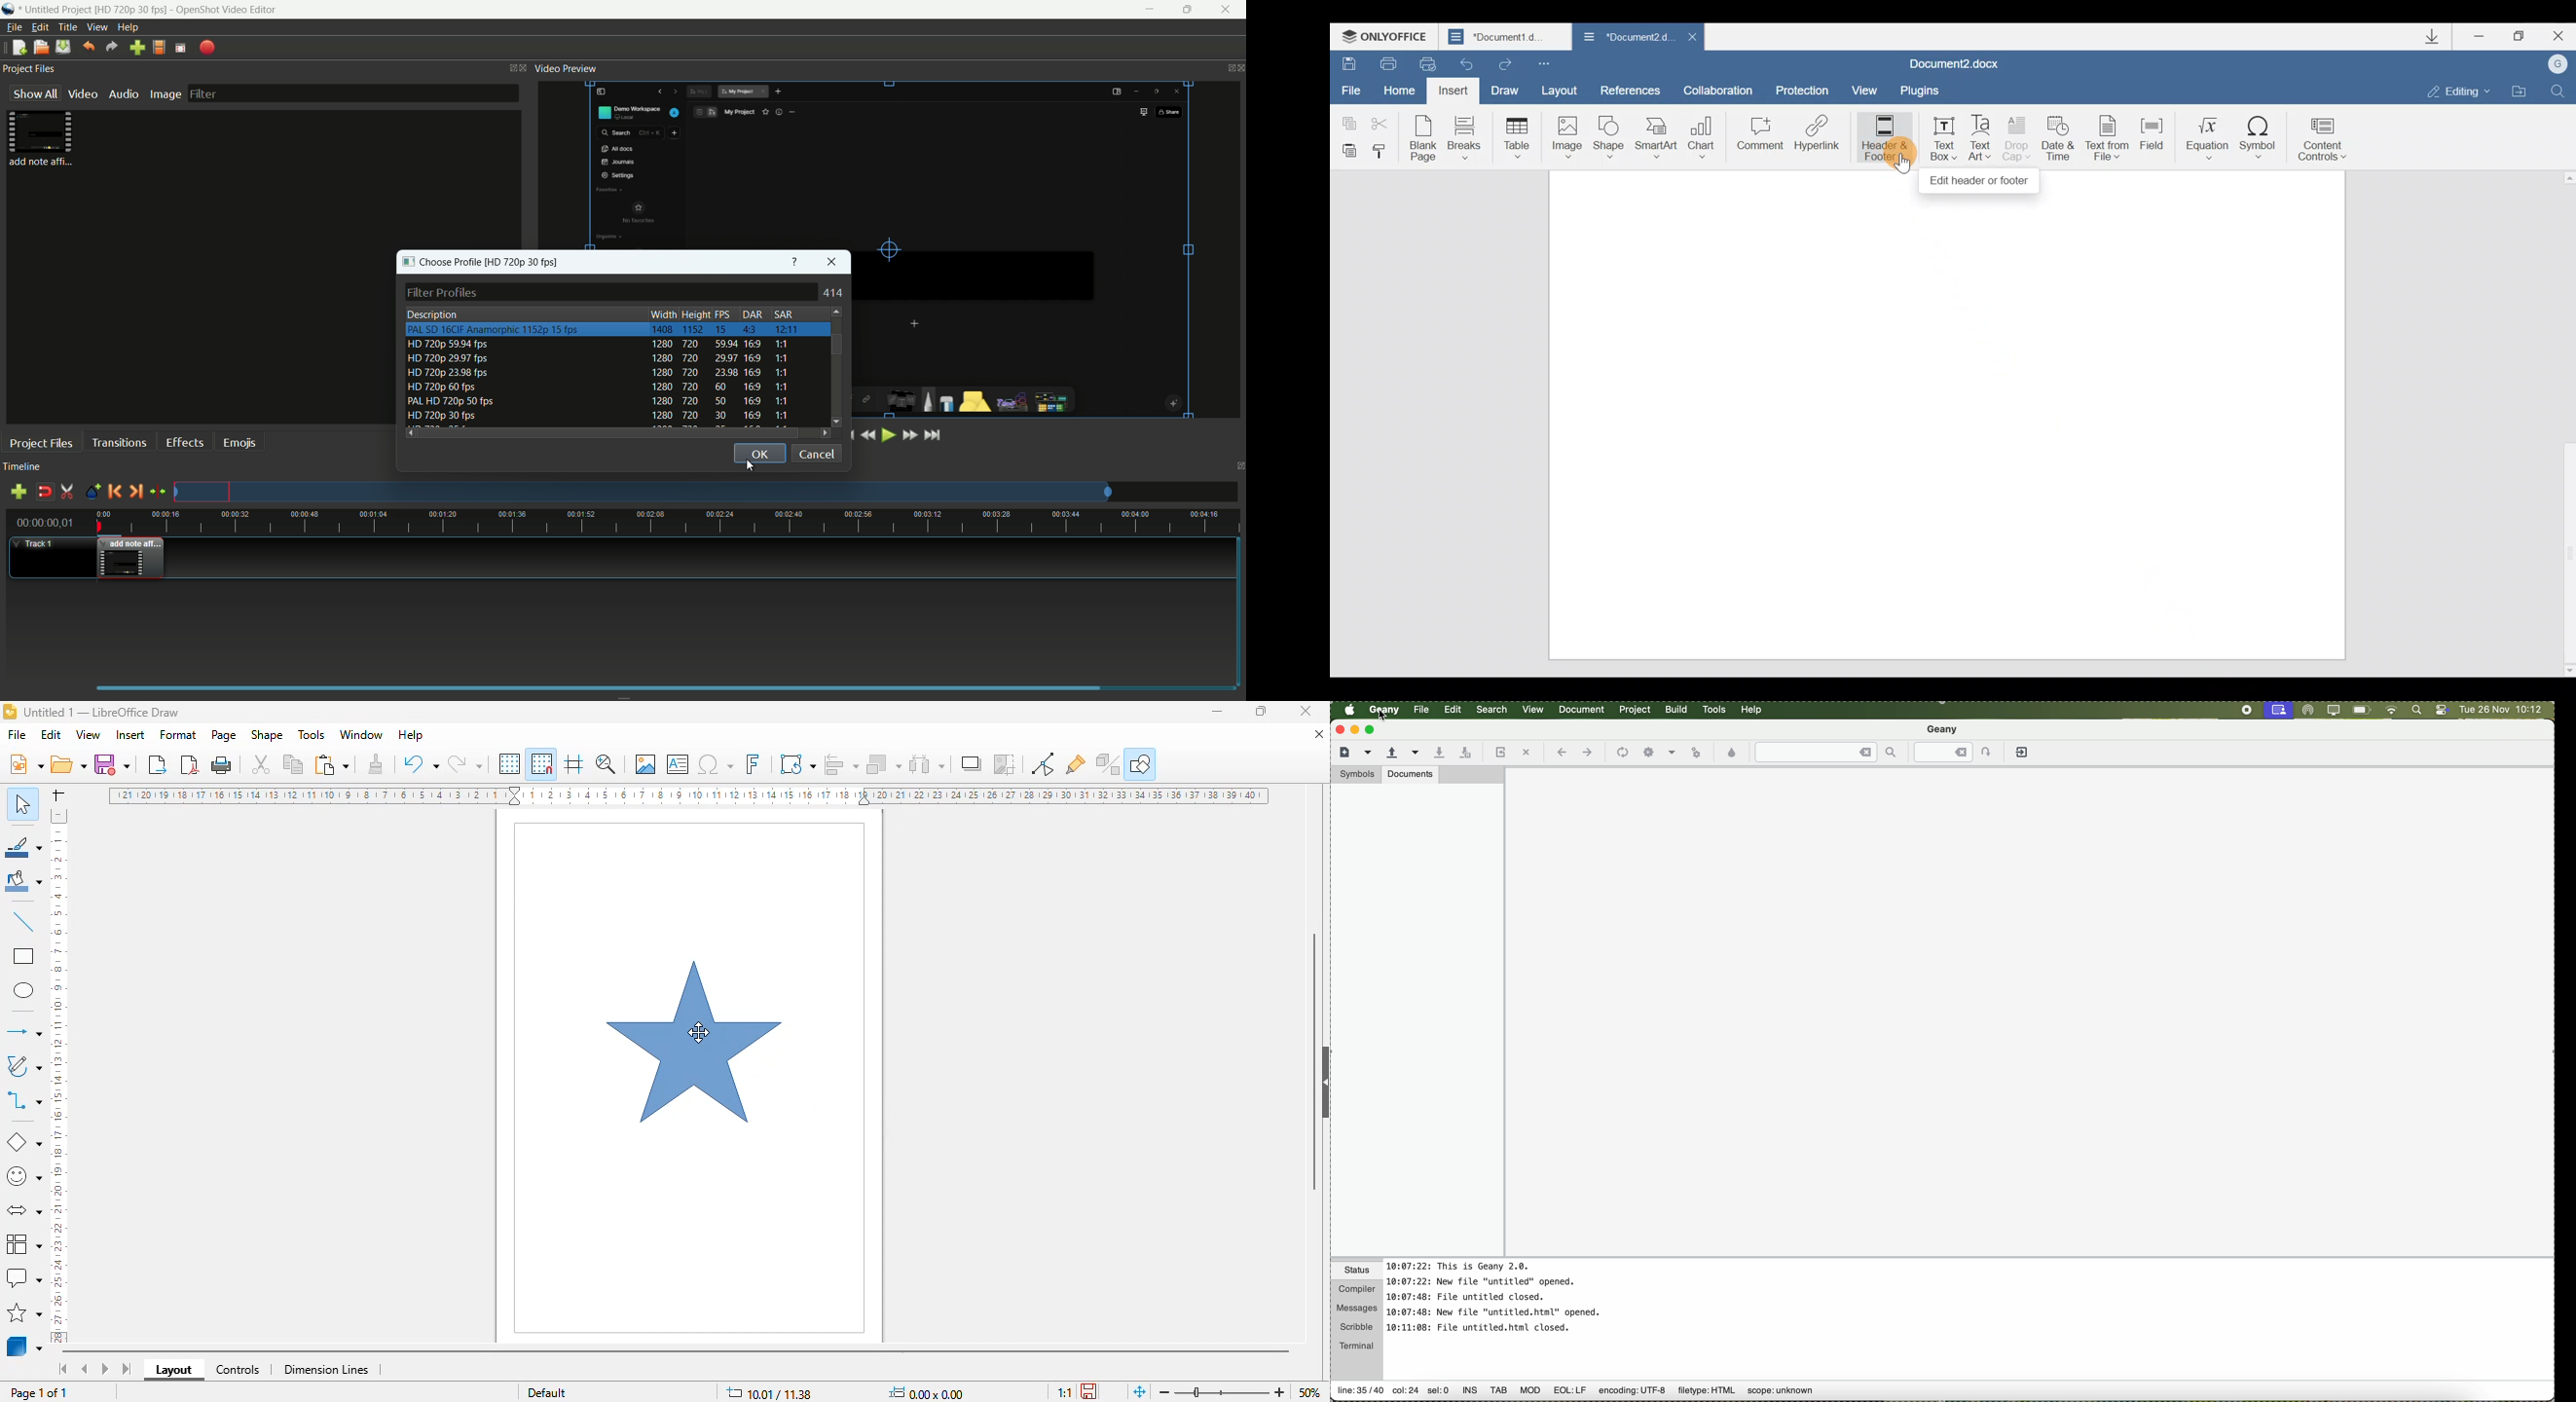  I want to click on File, so click(1352, 91).